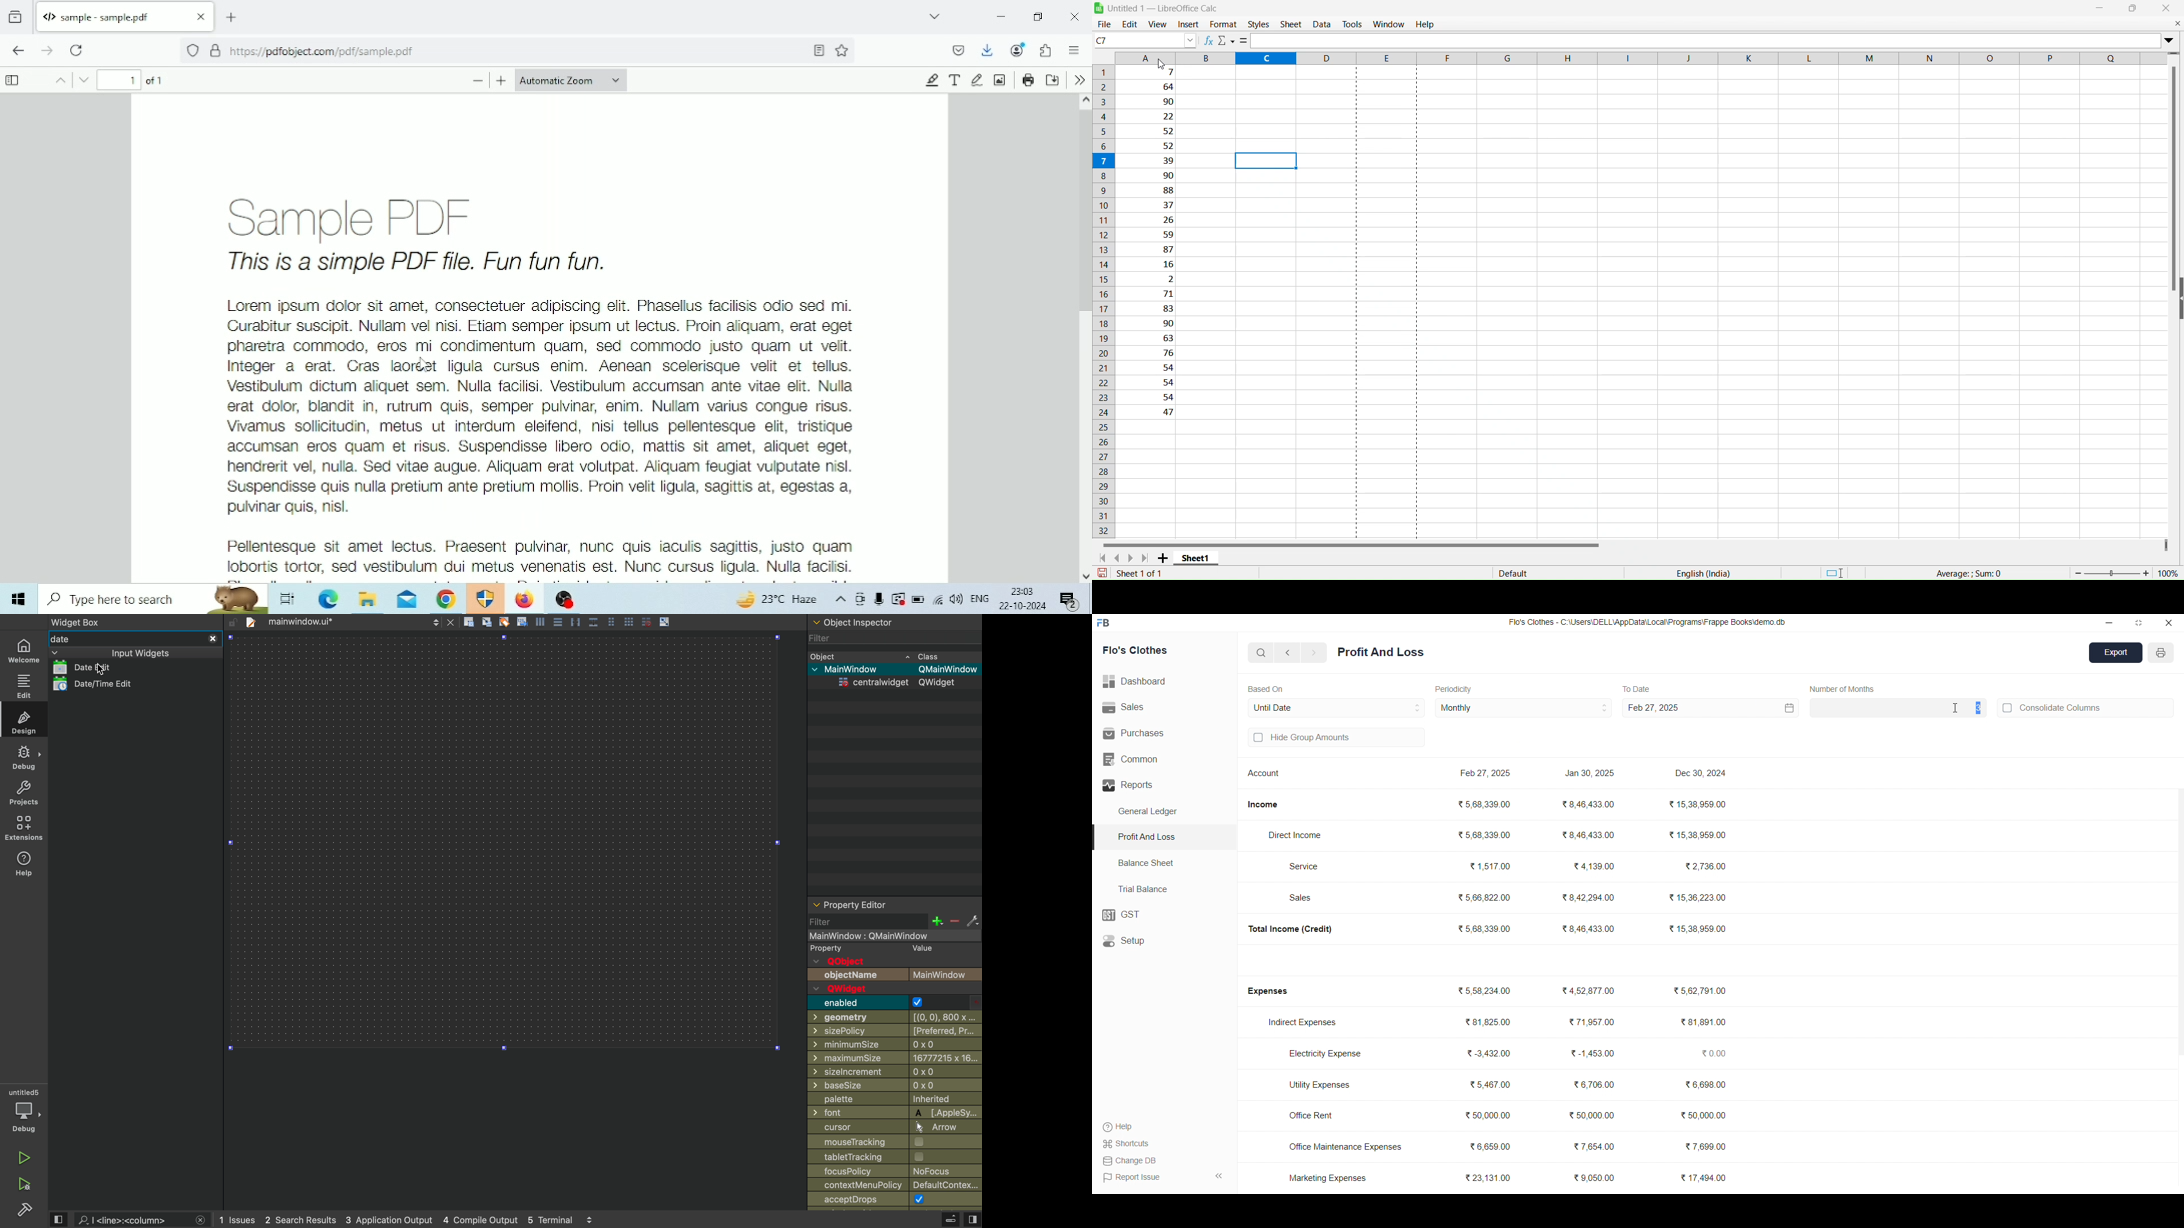 Image resolution: width=2184 pixels, height=1232 pixels. Describe the element at coordinates (1490, 865) in the screenshot. I see `₹ 1,517.00` at that location.